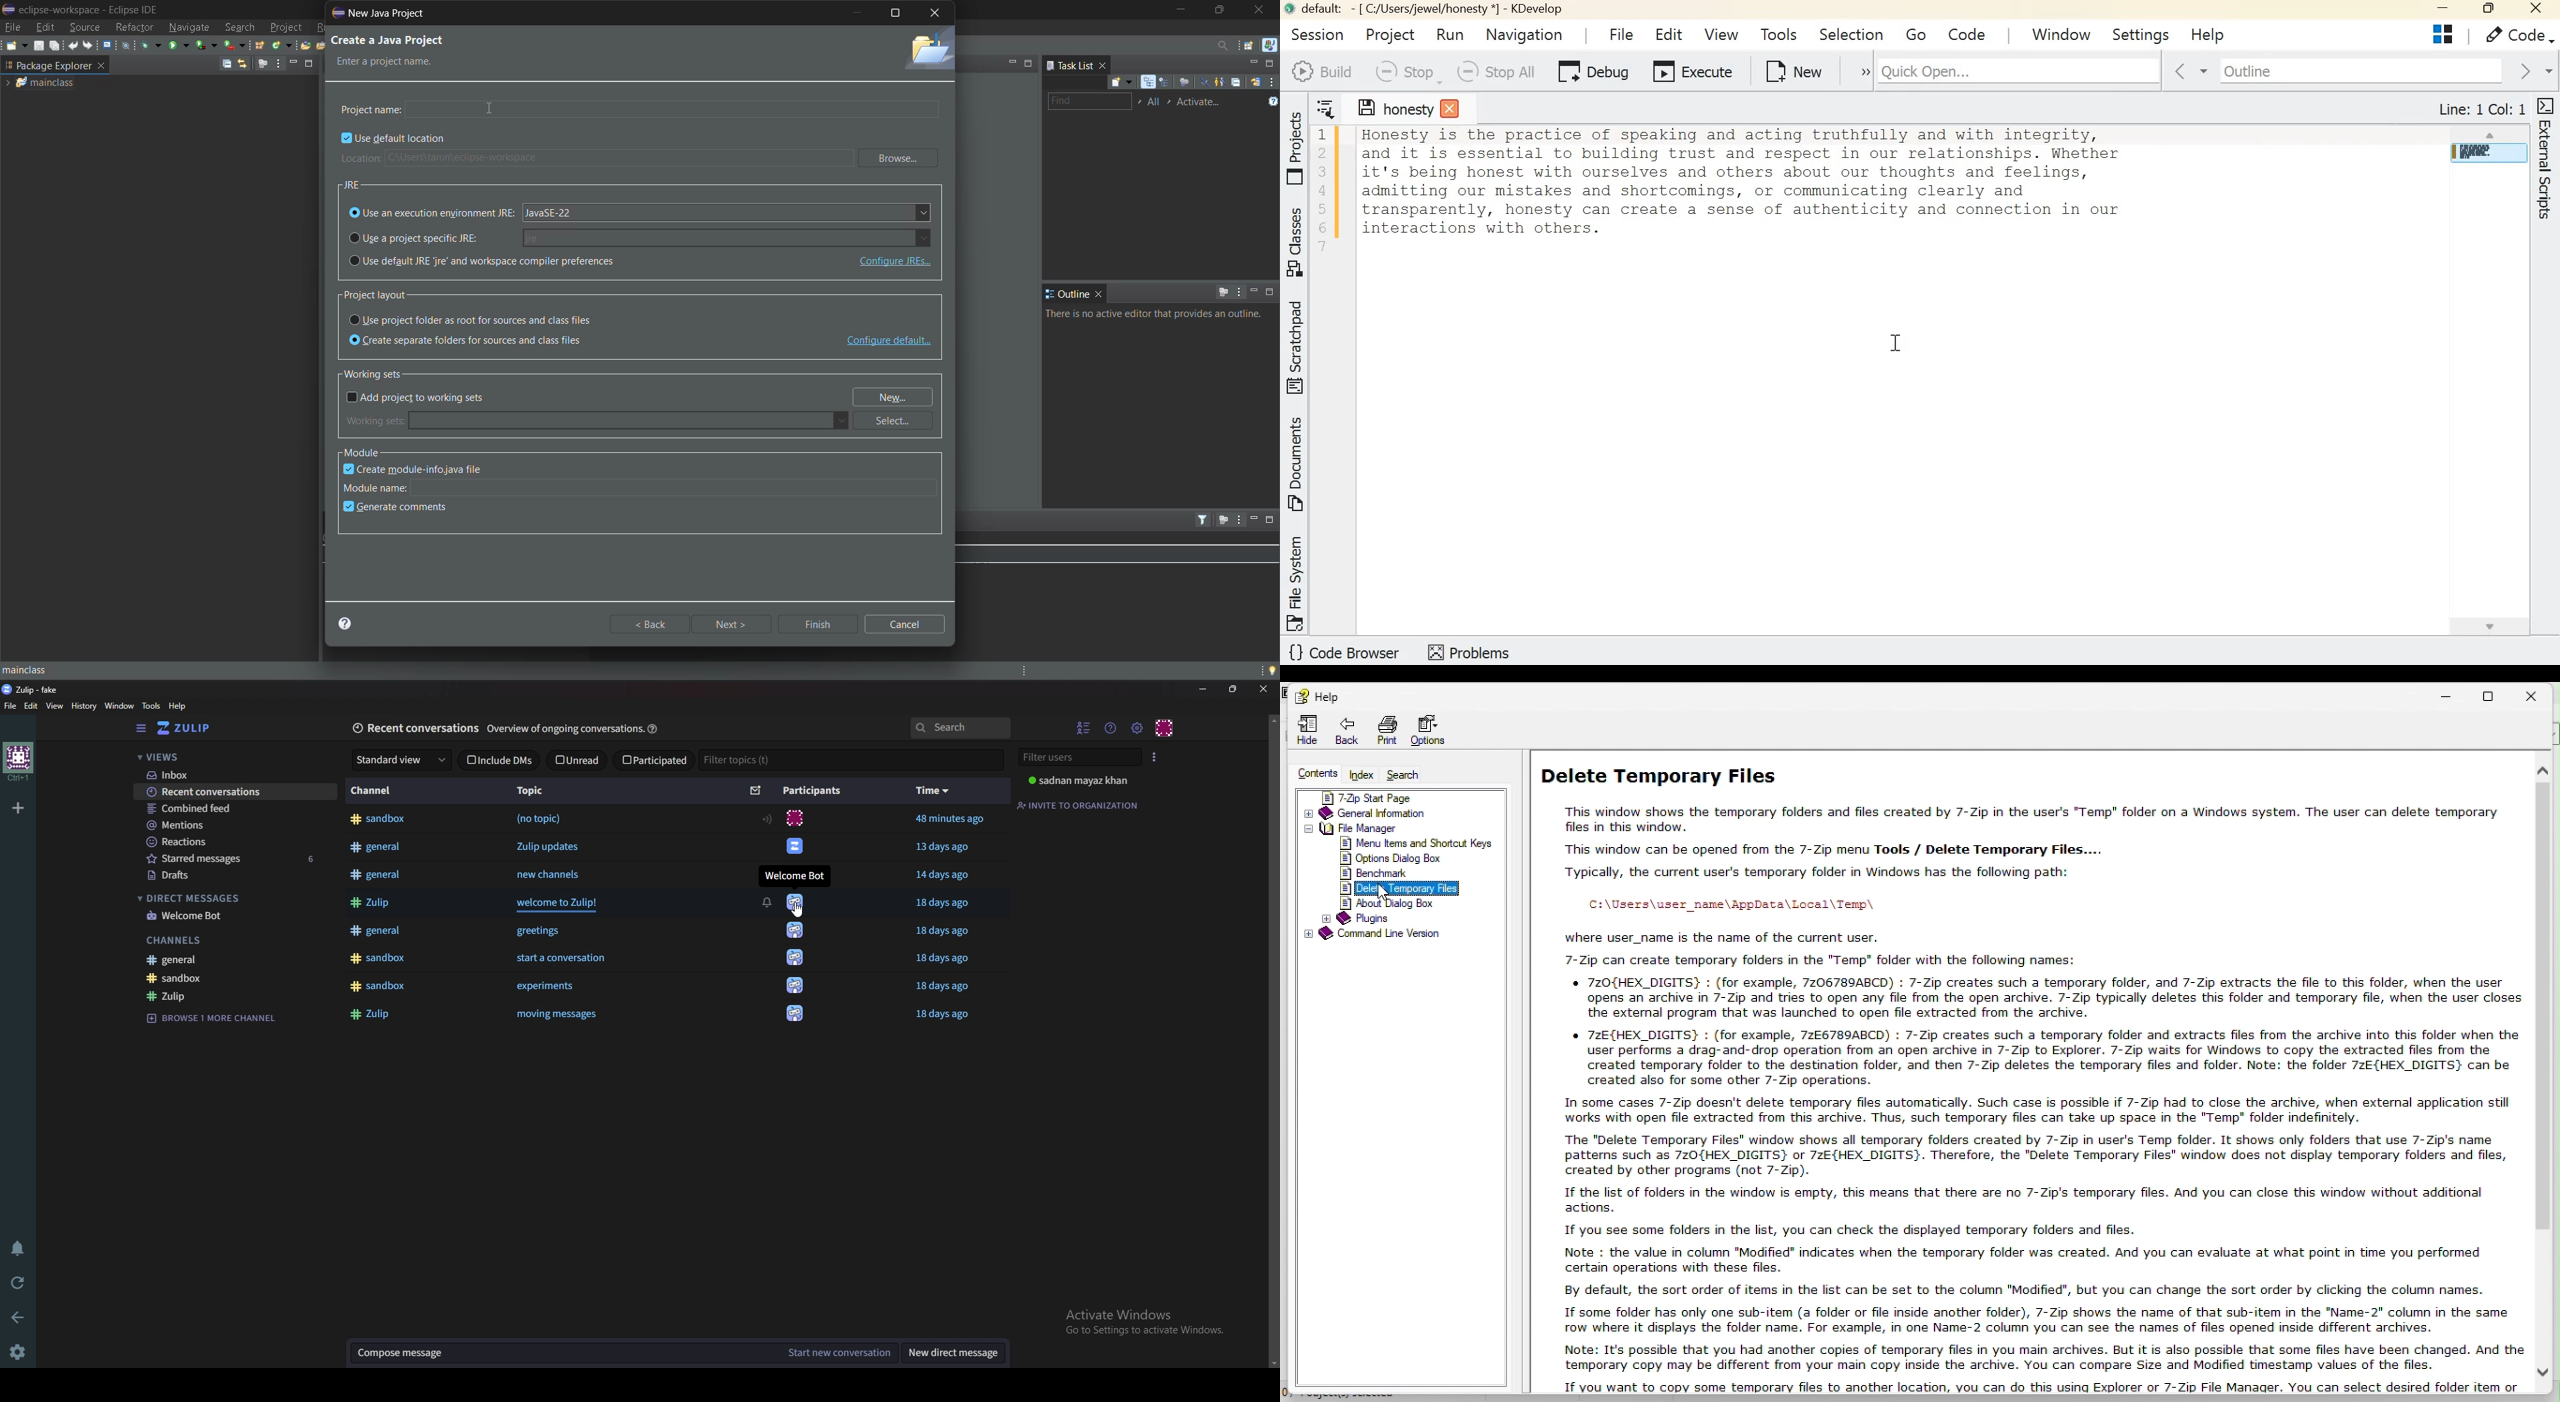 This screenshot has height=1428, width=2576. What do you see at coordinates (563, 729) in the screenshot?
I see `Info` at bounding box center [563, 729].